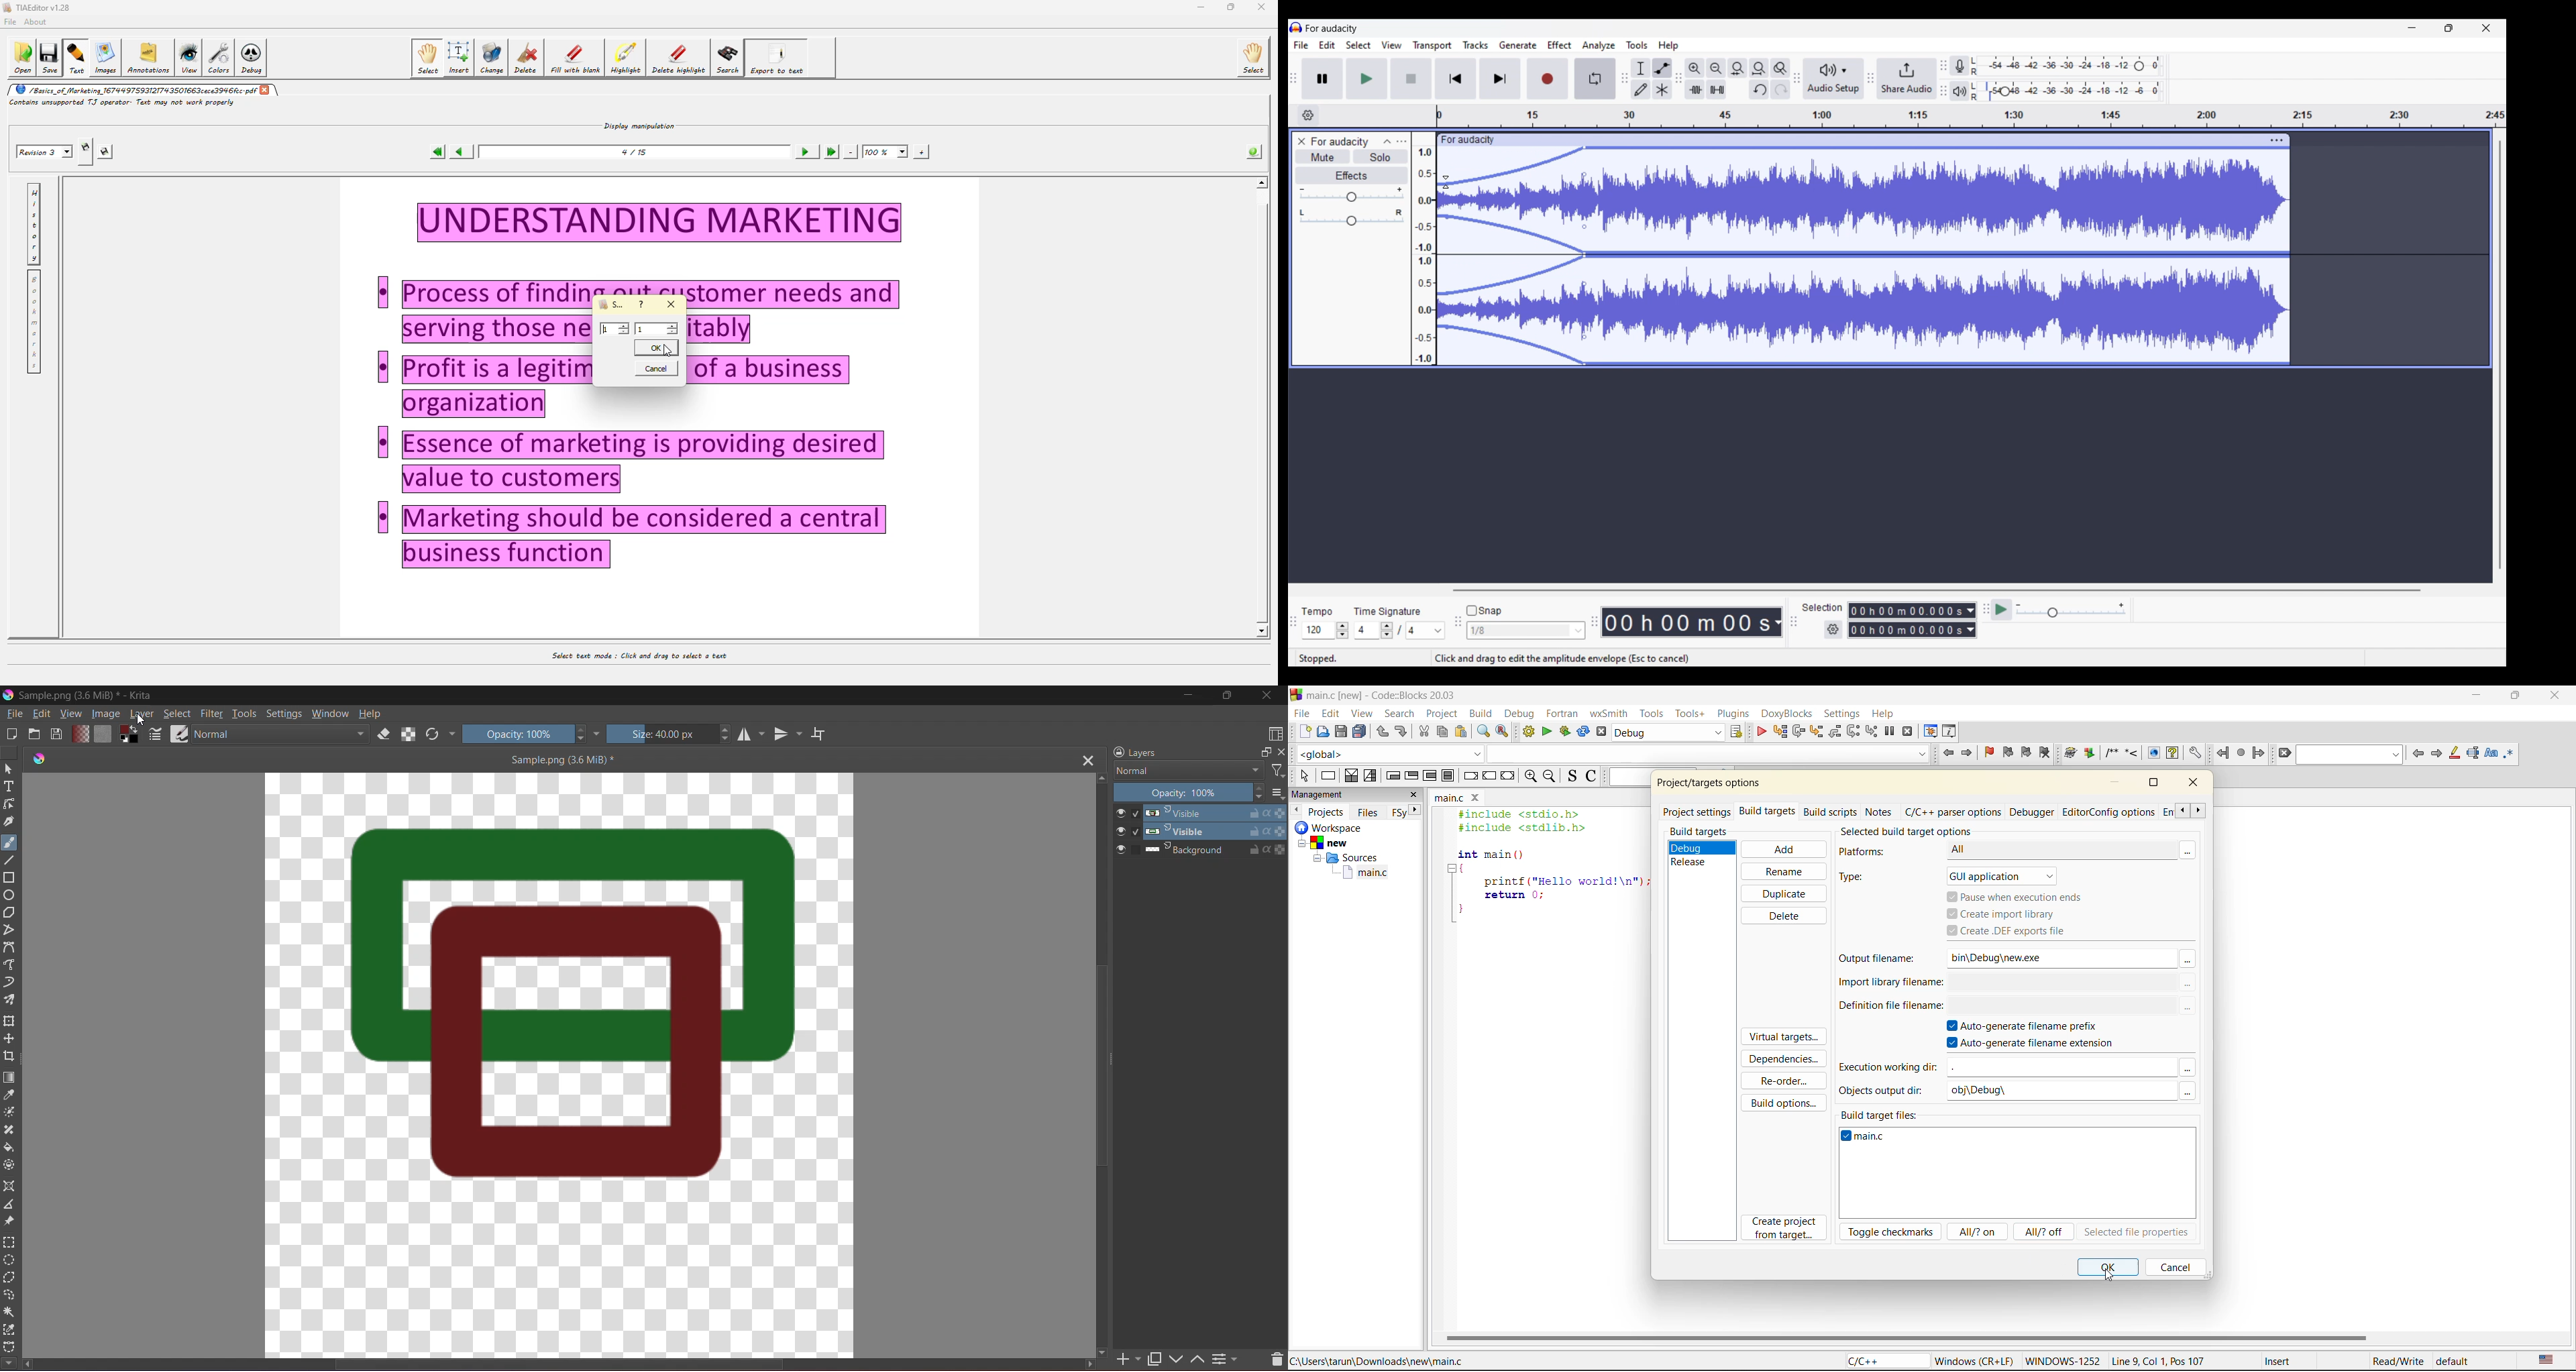 This screenshot has height=1372, width=2576. What do you see at coordinates (1972, 620) in the screenshot?
I see `Duration measurement` at bounding box center [1972, 620].